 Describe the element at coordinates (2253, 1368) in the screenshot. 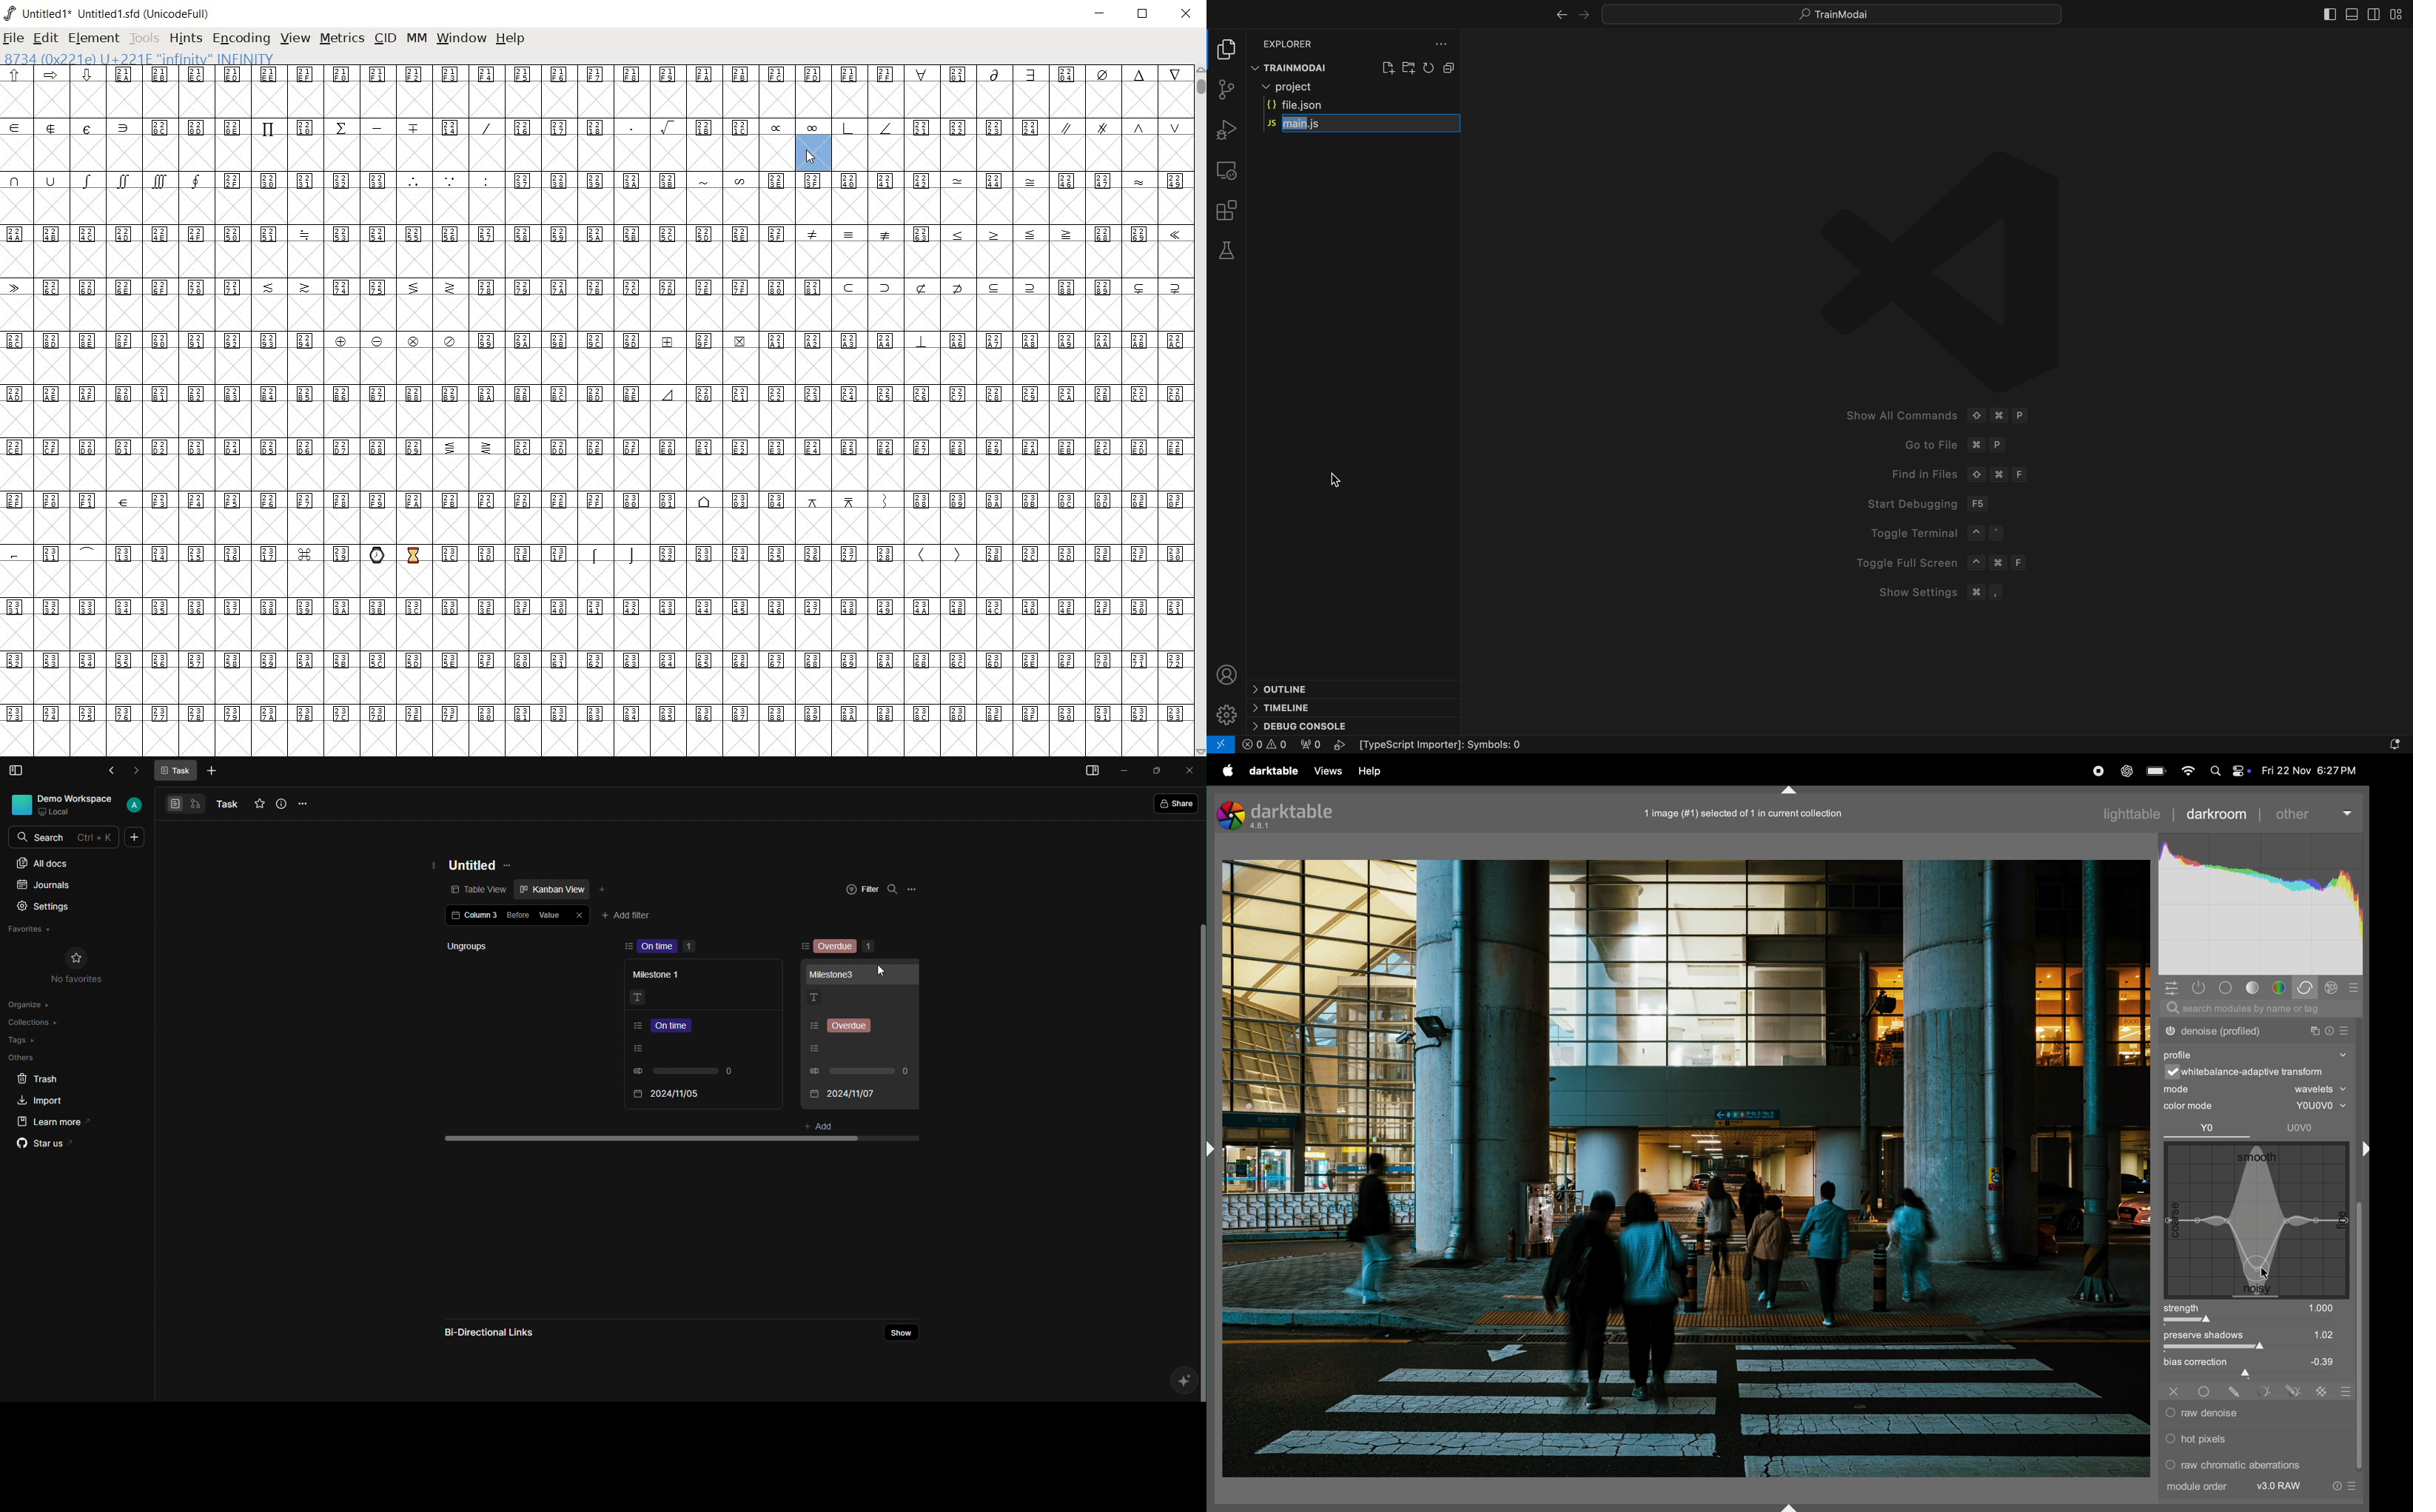

I see `bias correctiom` at that location.